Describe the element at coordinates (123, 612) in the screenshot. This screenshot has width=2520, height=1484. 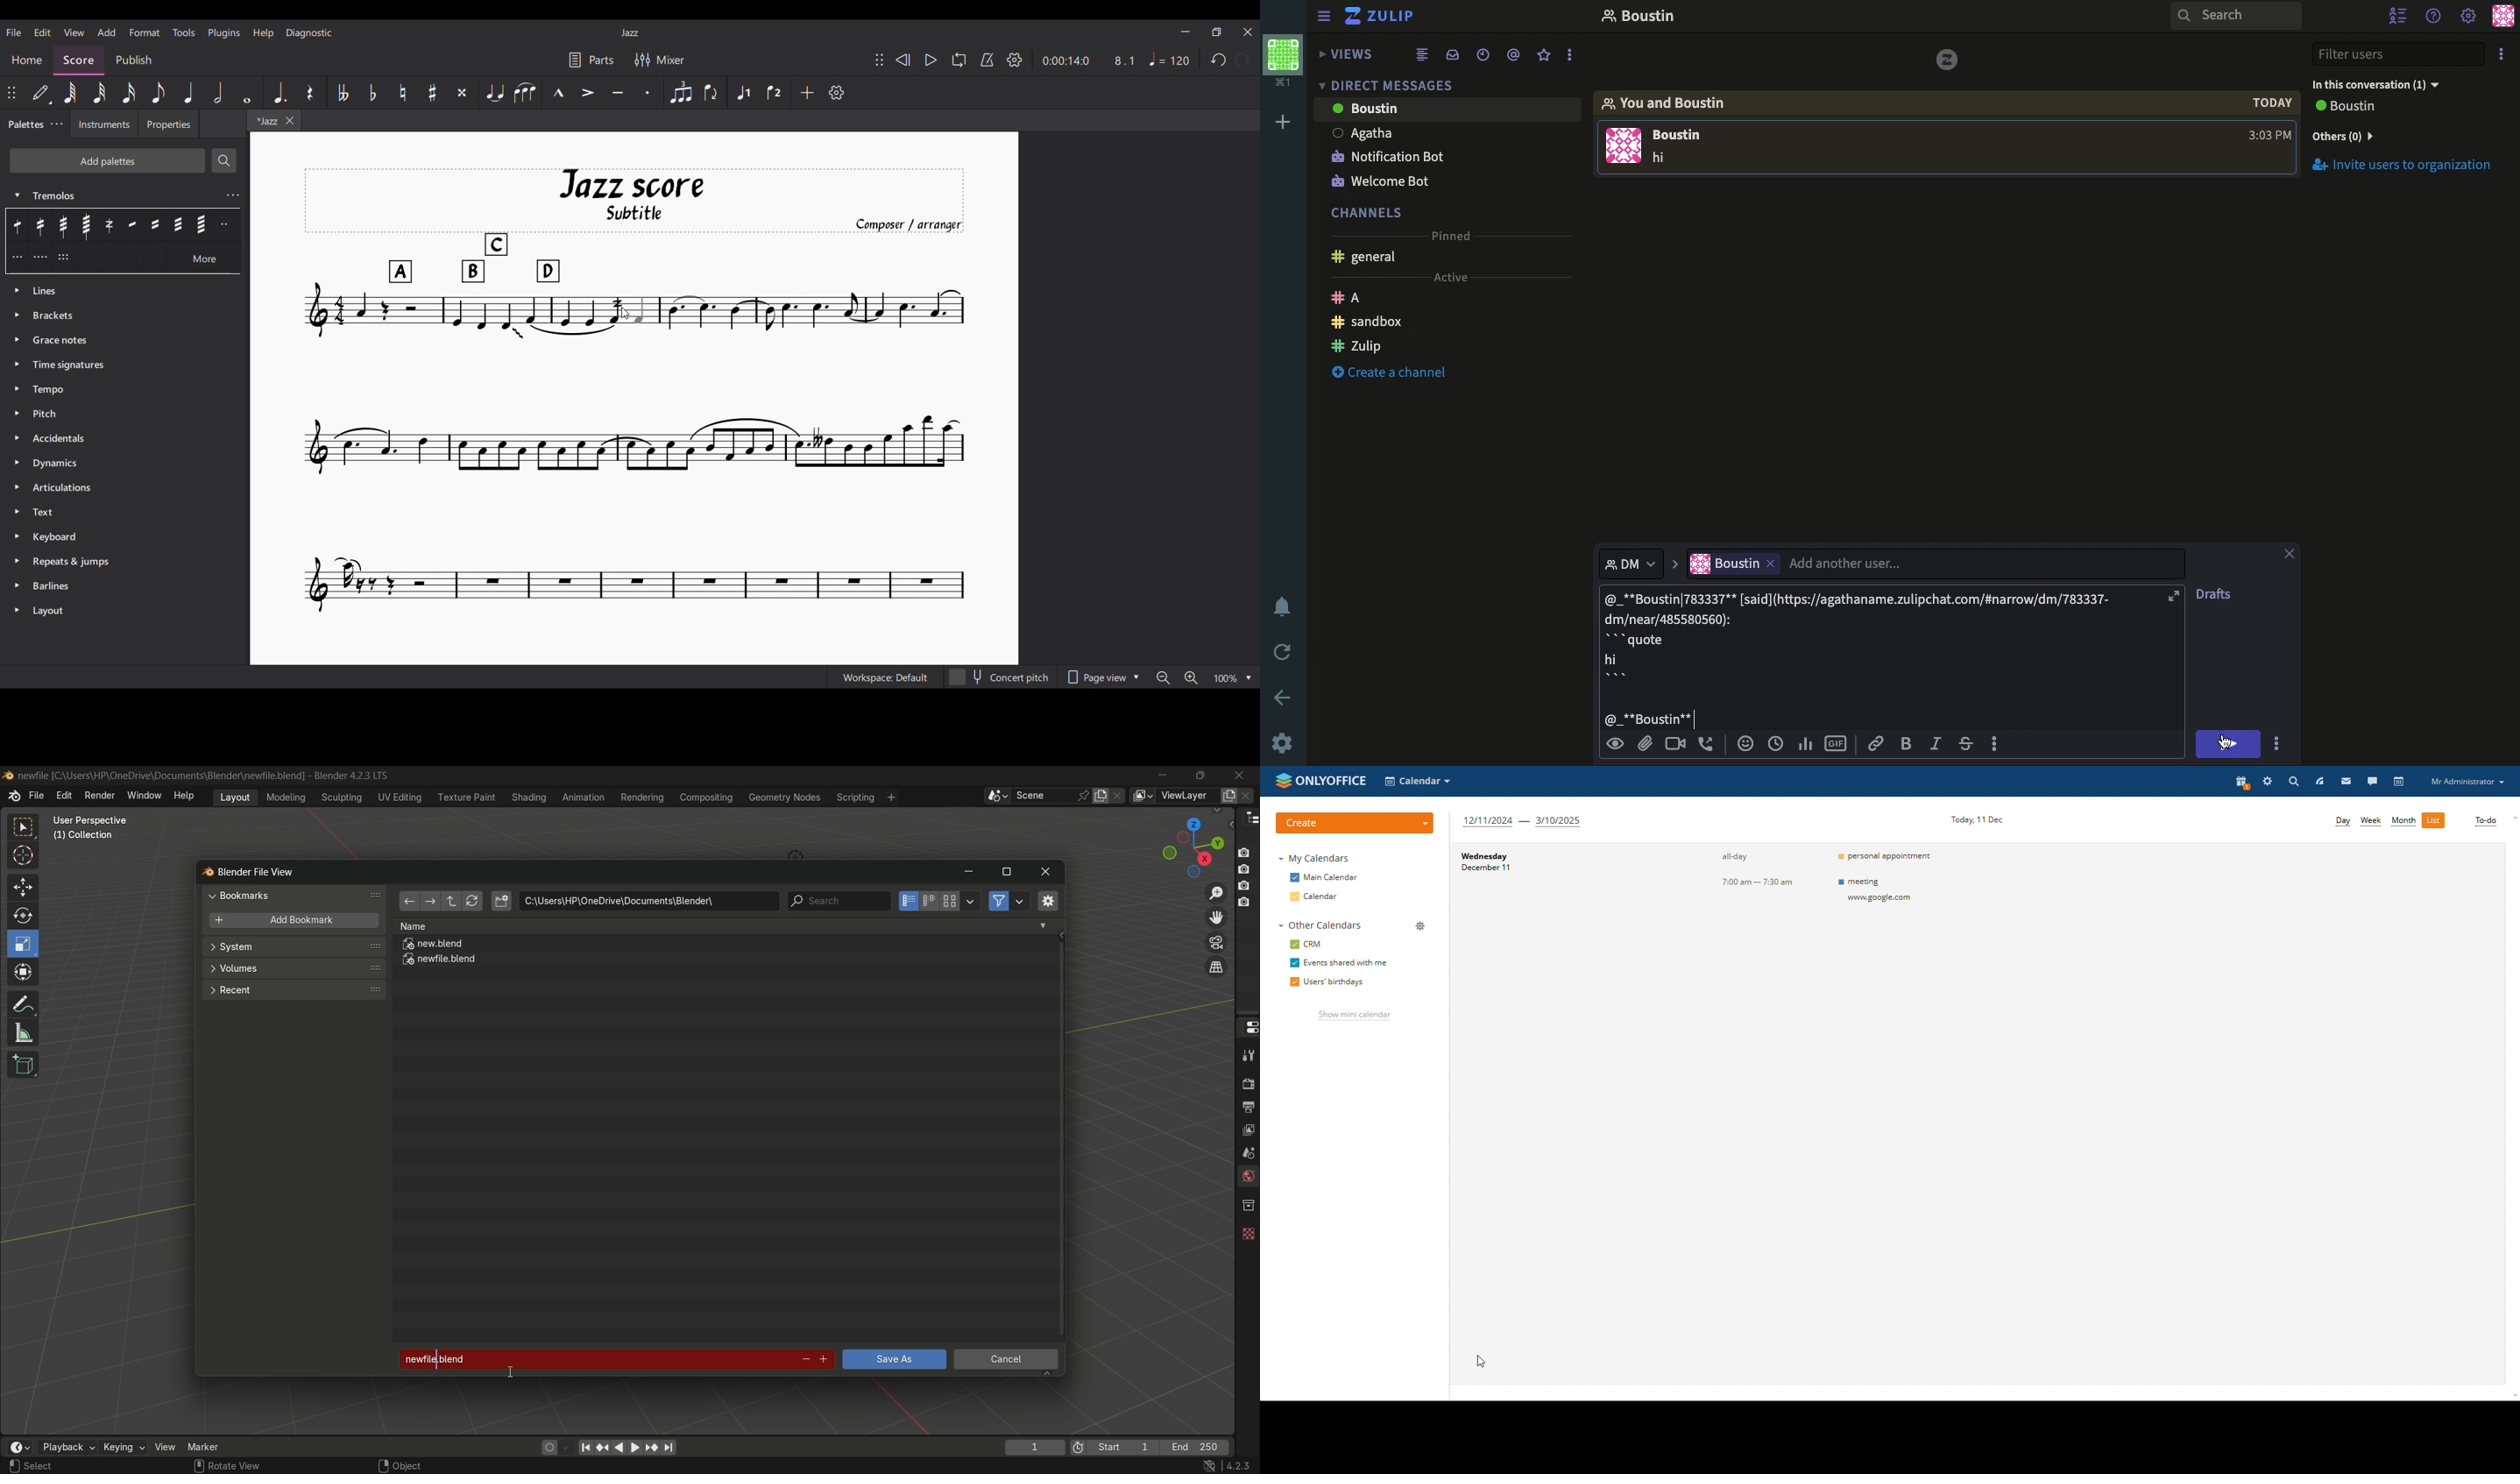
I see `Layout` at that location.